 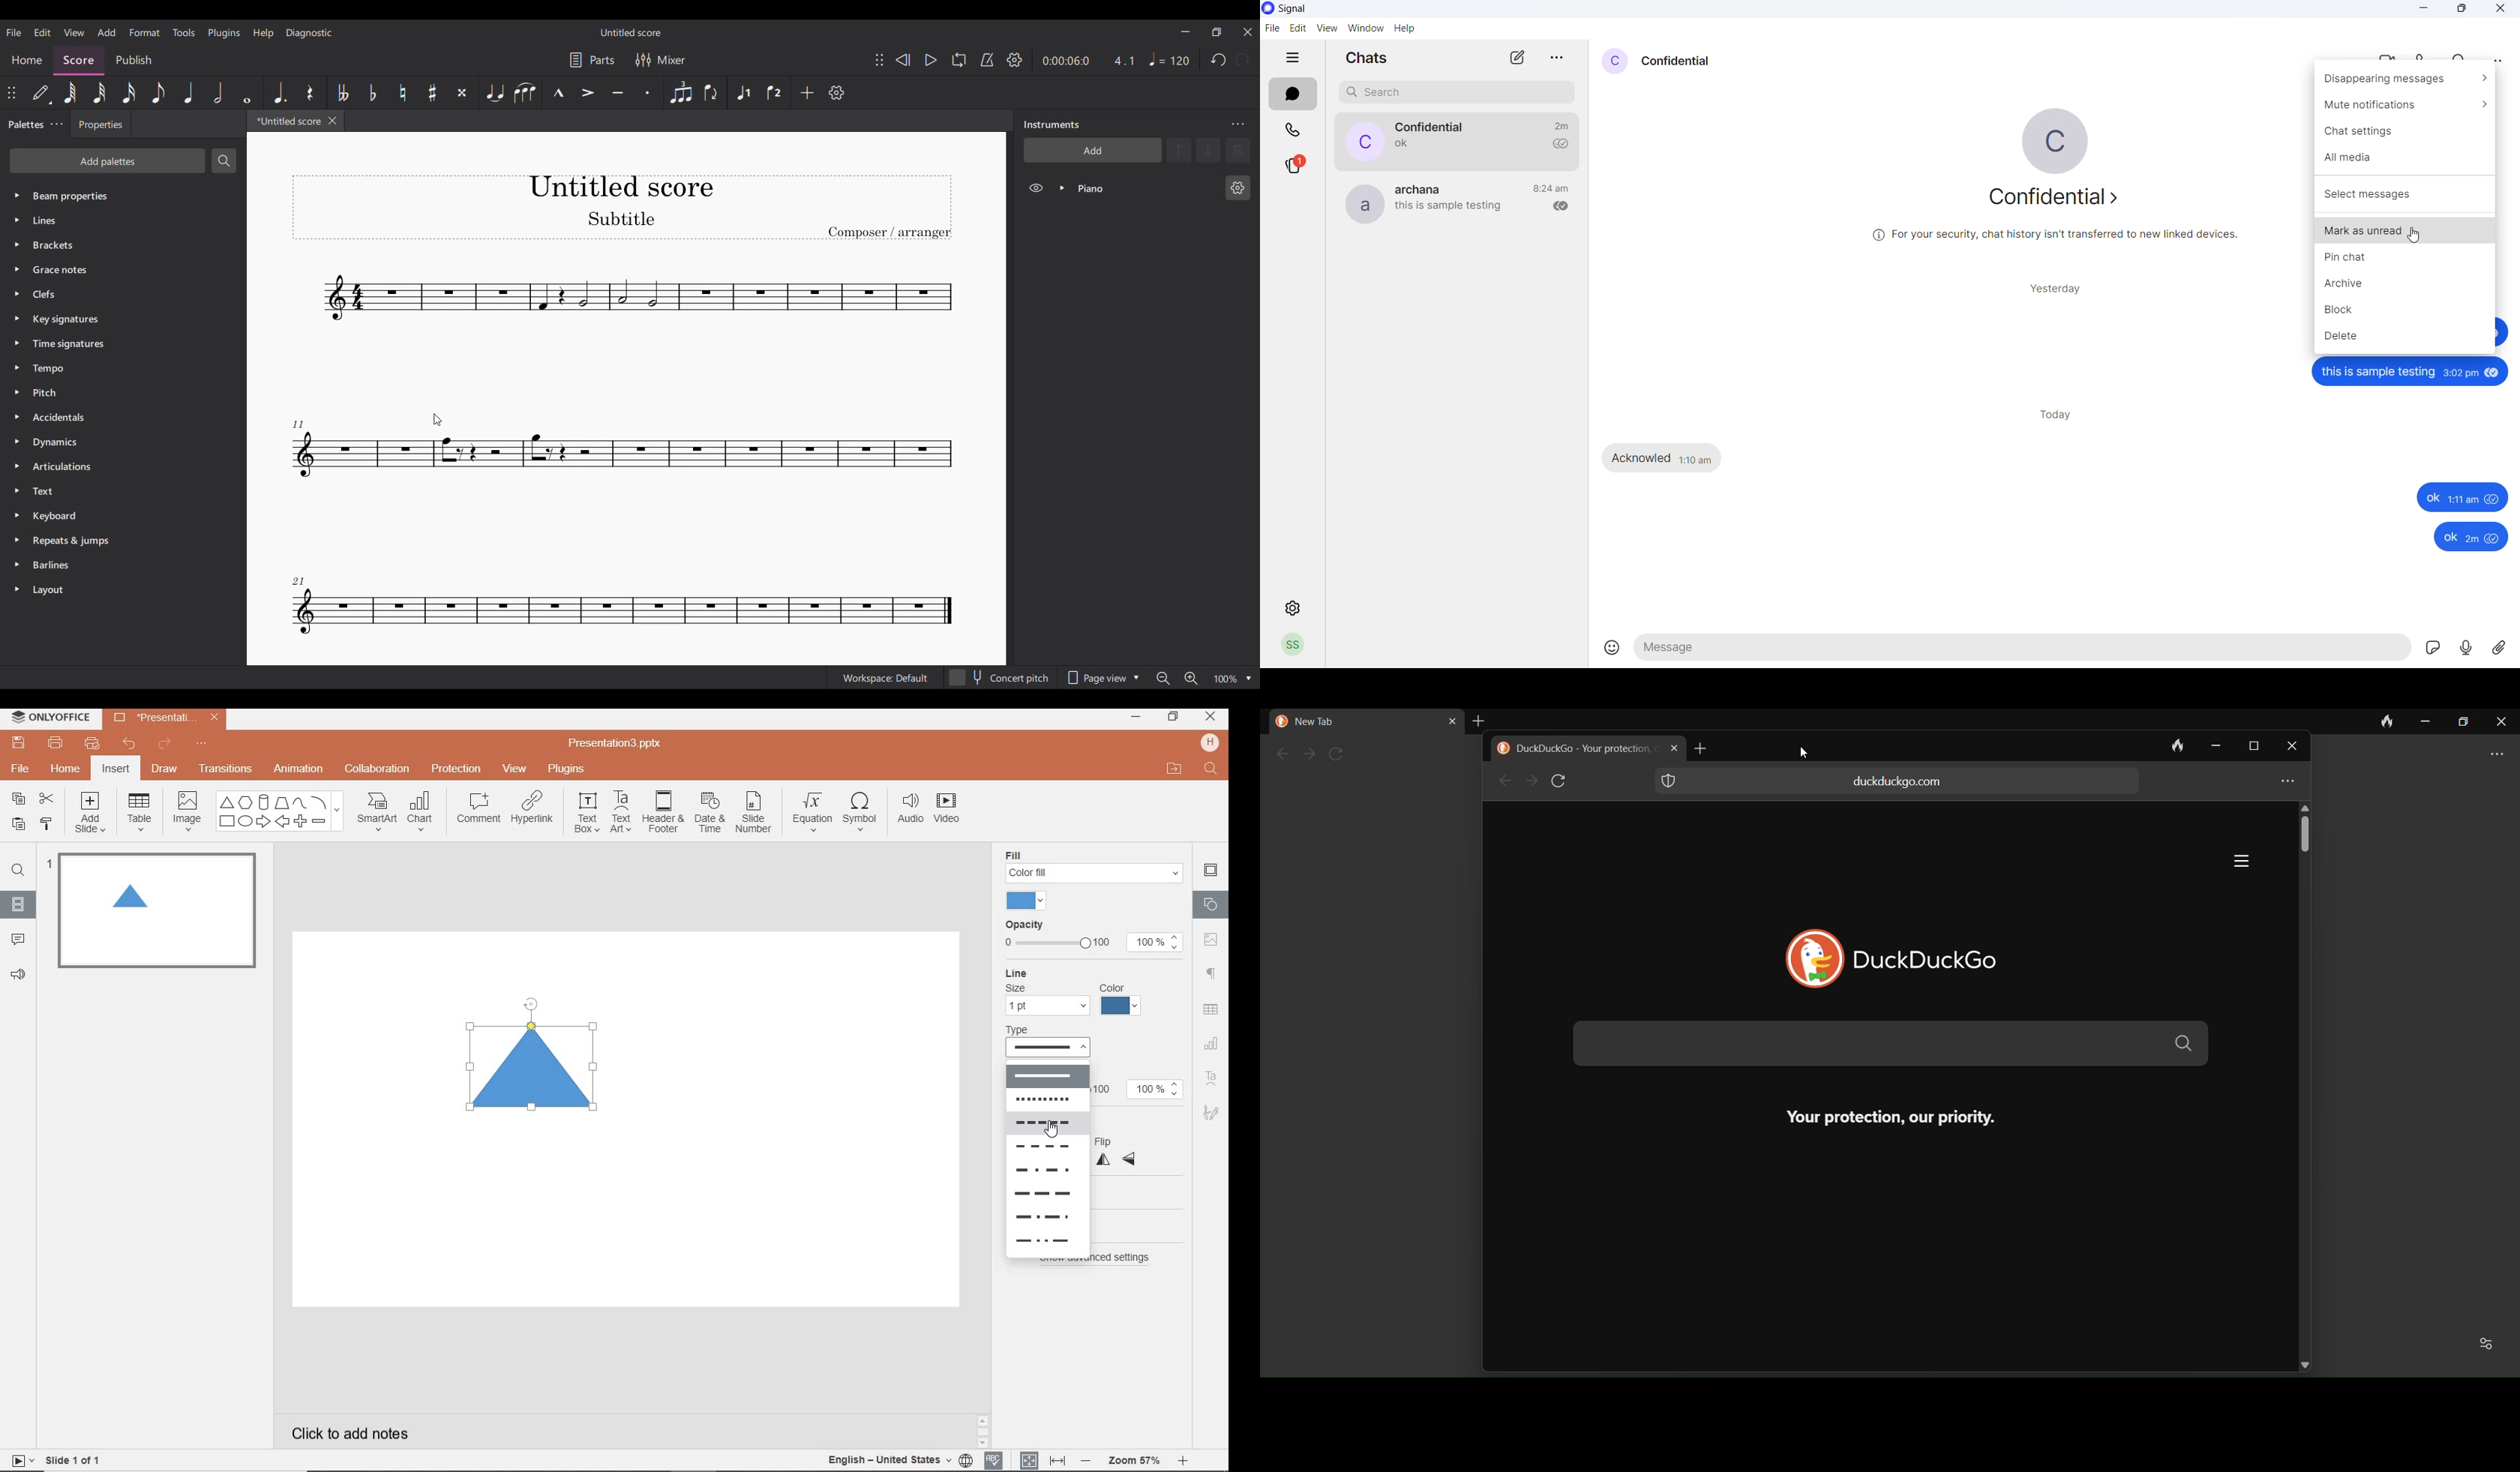 I want to click on IMAGE, so click(x=186, y=812).